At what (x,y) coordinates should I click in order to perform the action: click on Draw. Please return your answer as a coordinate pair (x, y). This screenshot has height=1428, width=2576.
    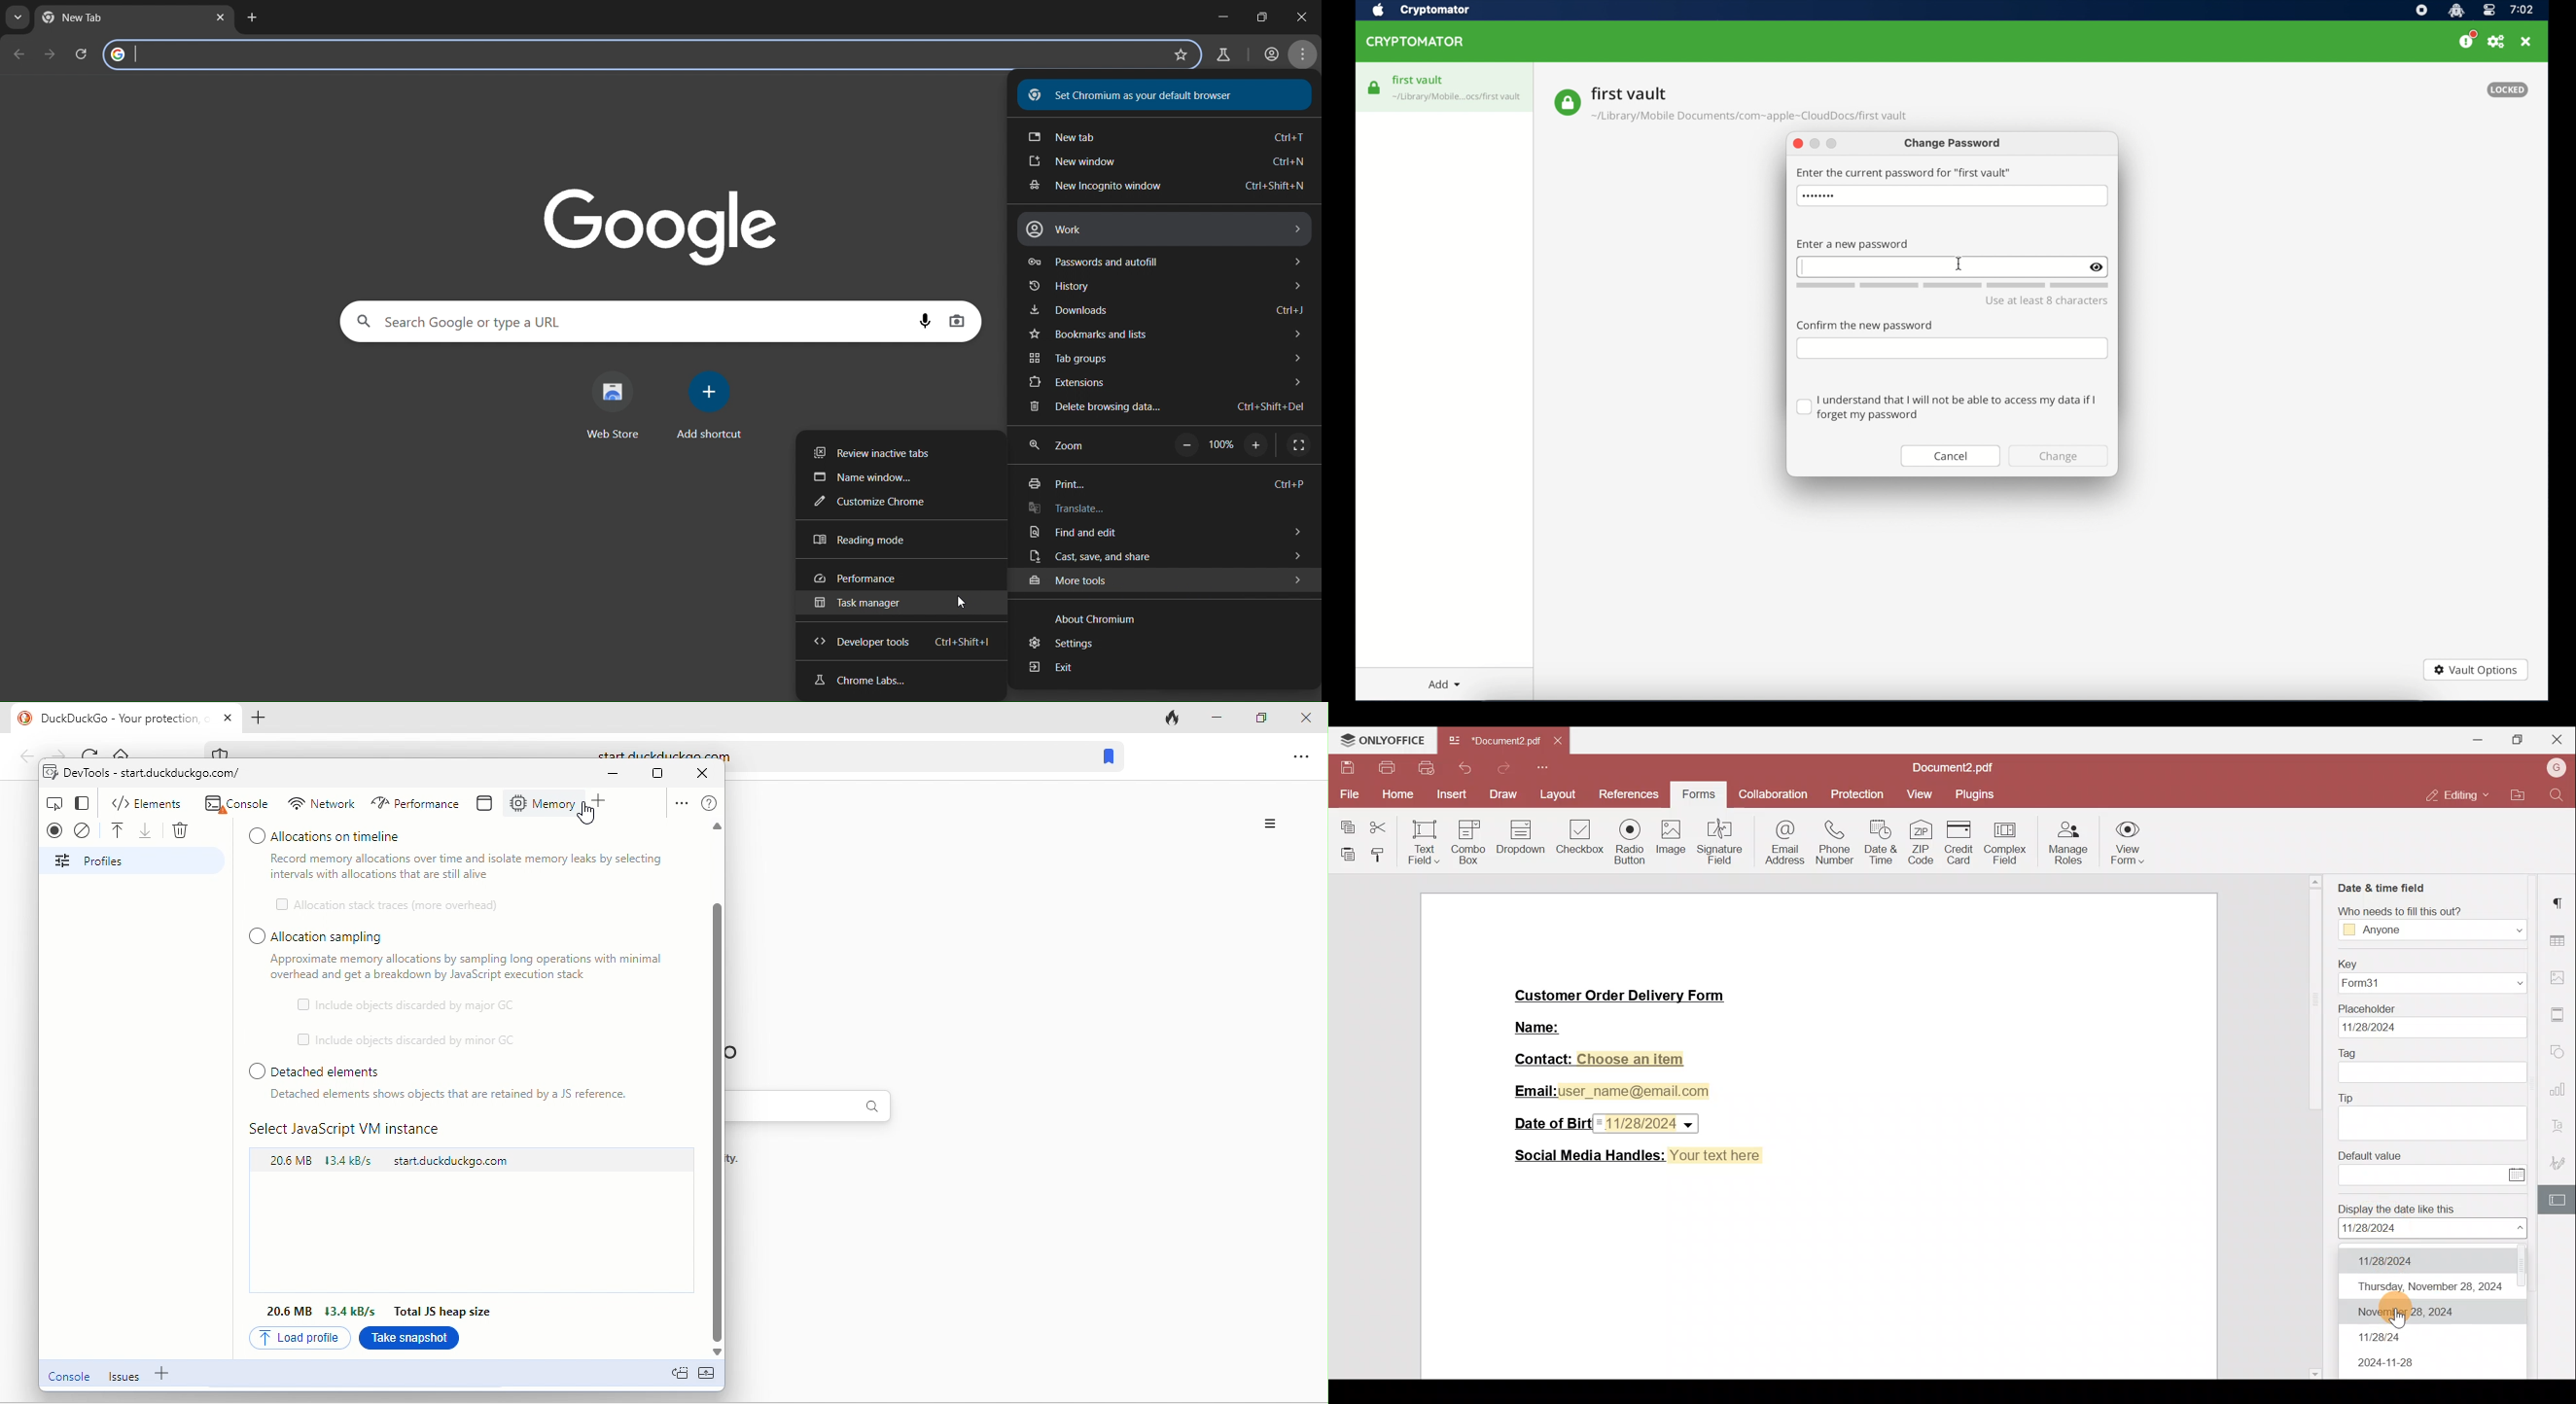
    Looking at the image, I should click on (1502, 794).